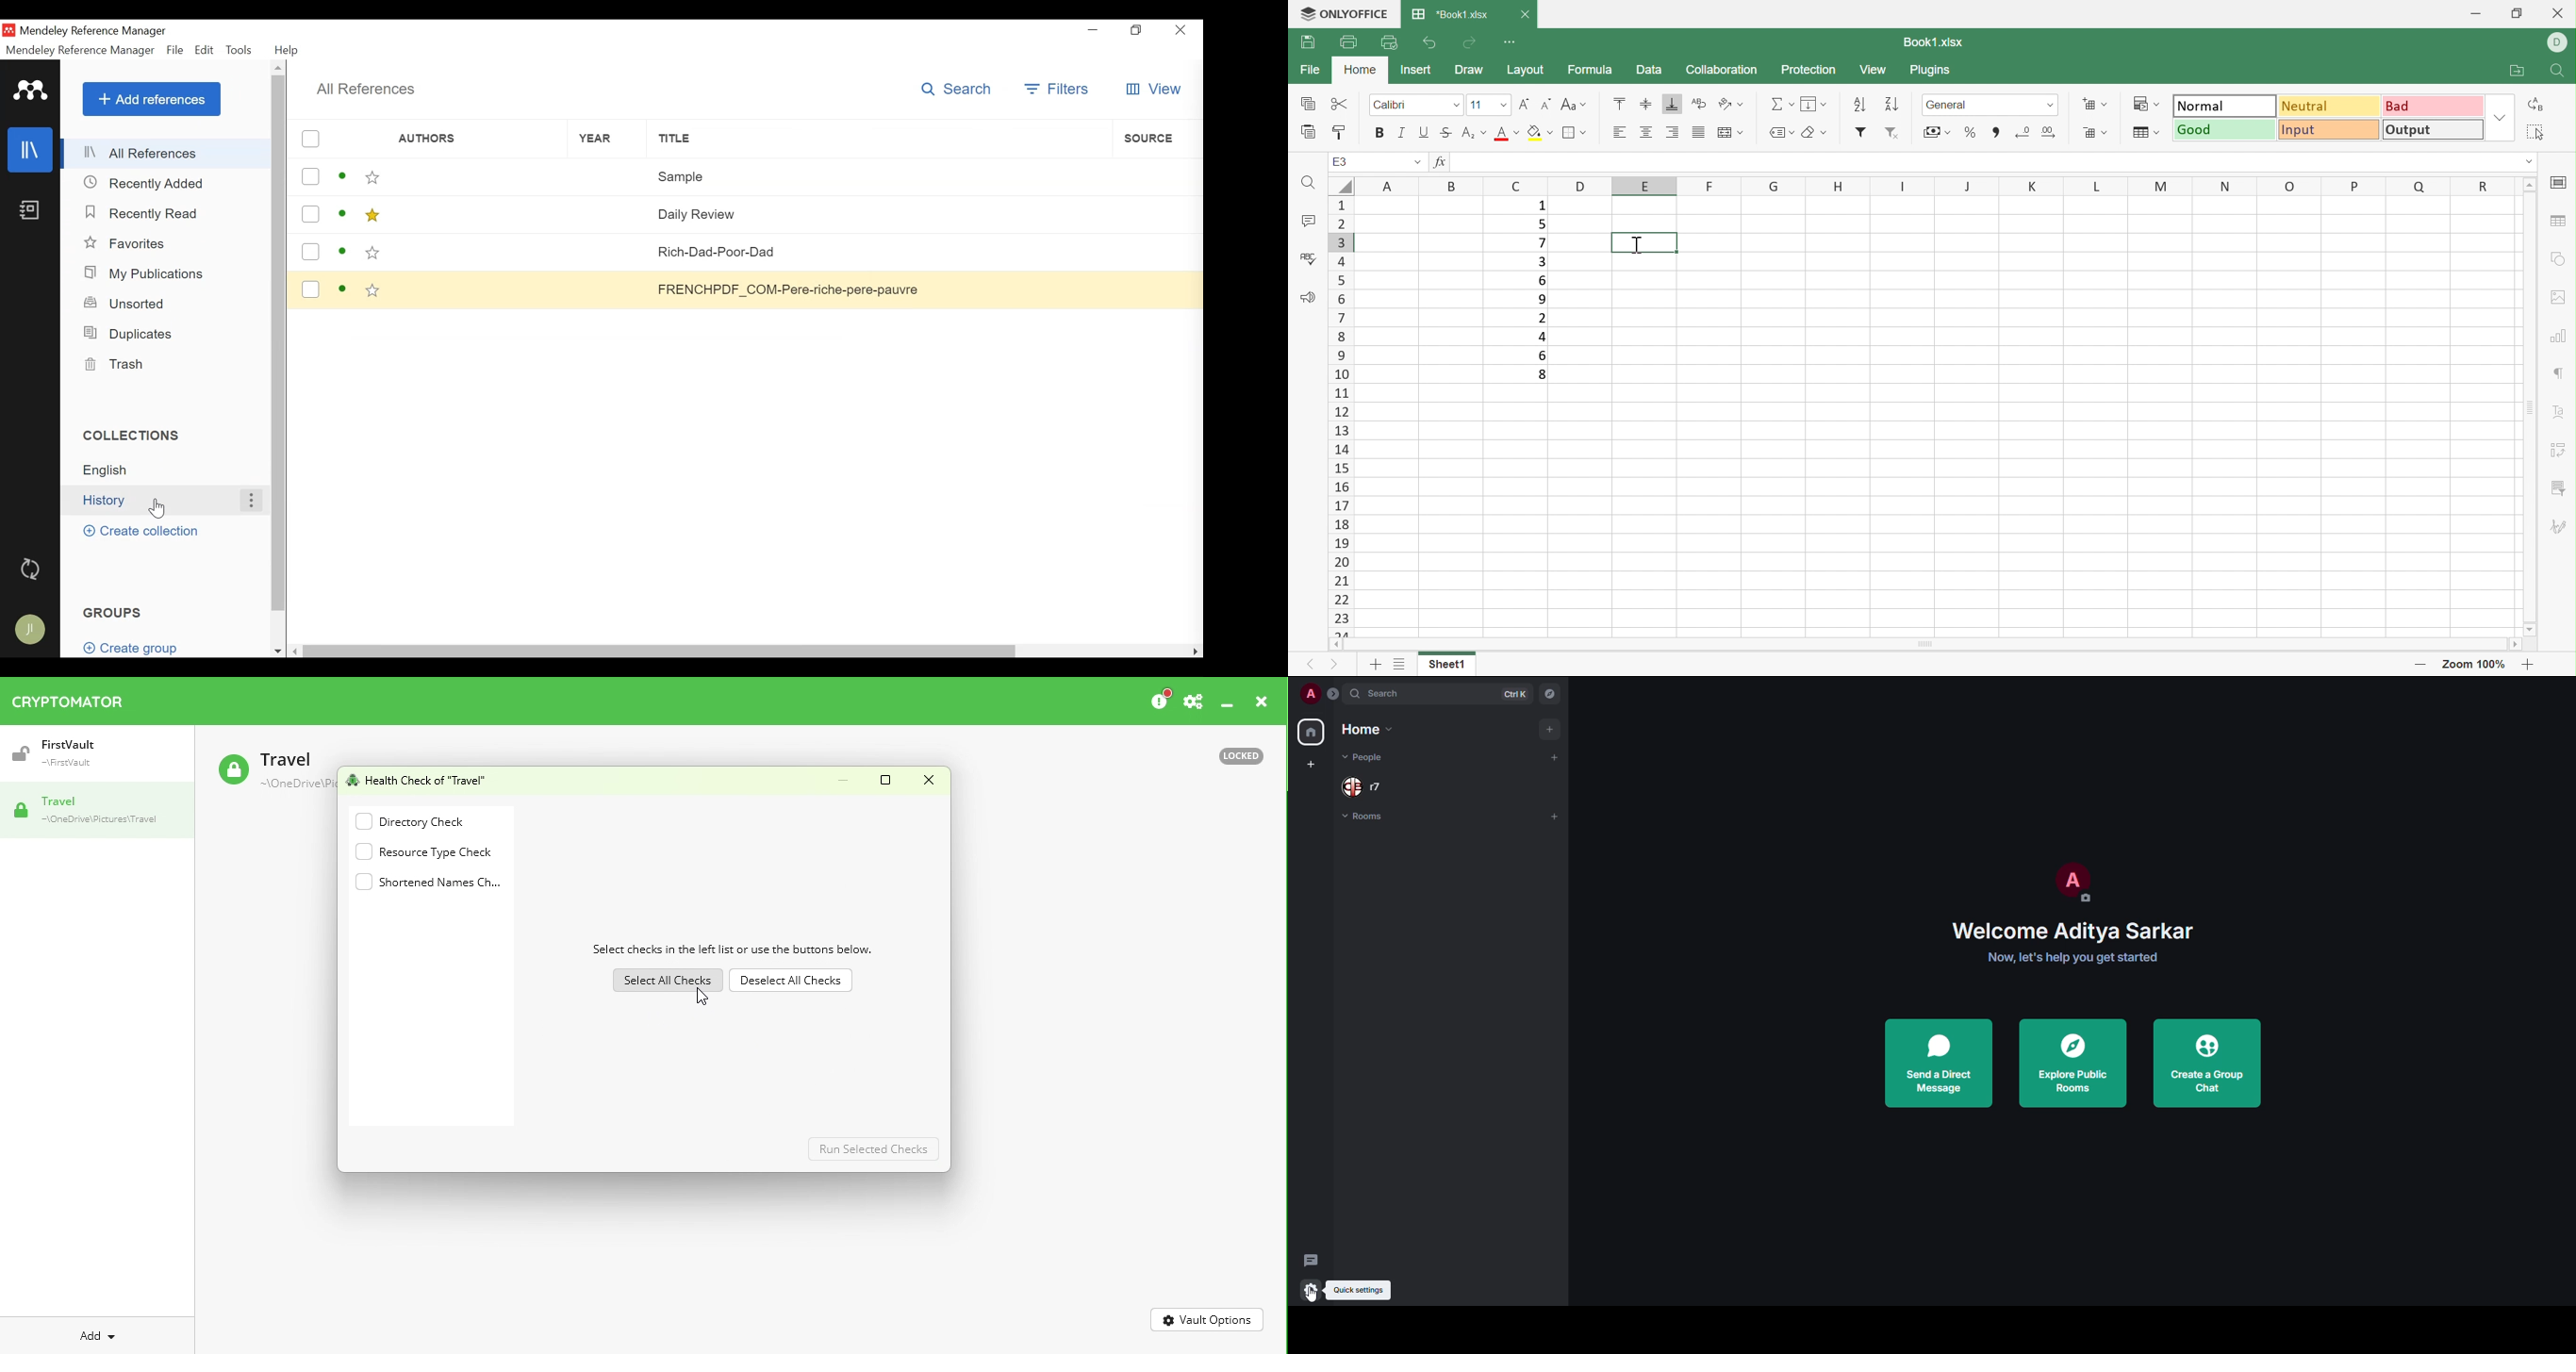  I want to click on Open file location, so click(2520, 72).